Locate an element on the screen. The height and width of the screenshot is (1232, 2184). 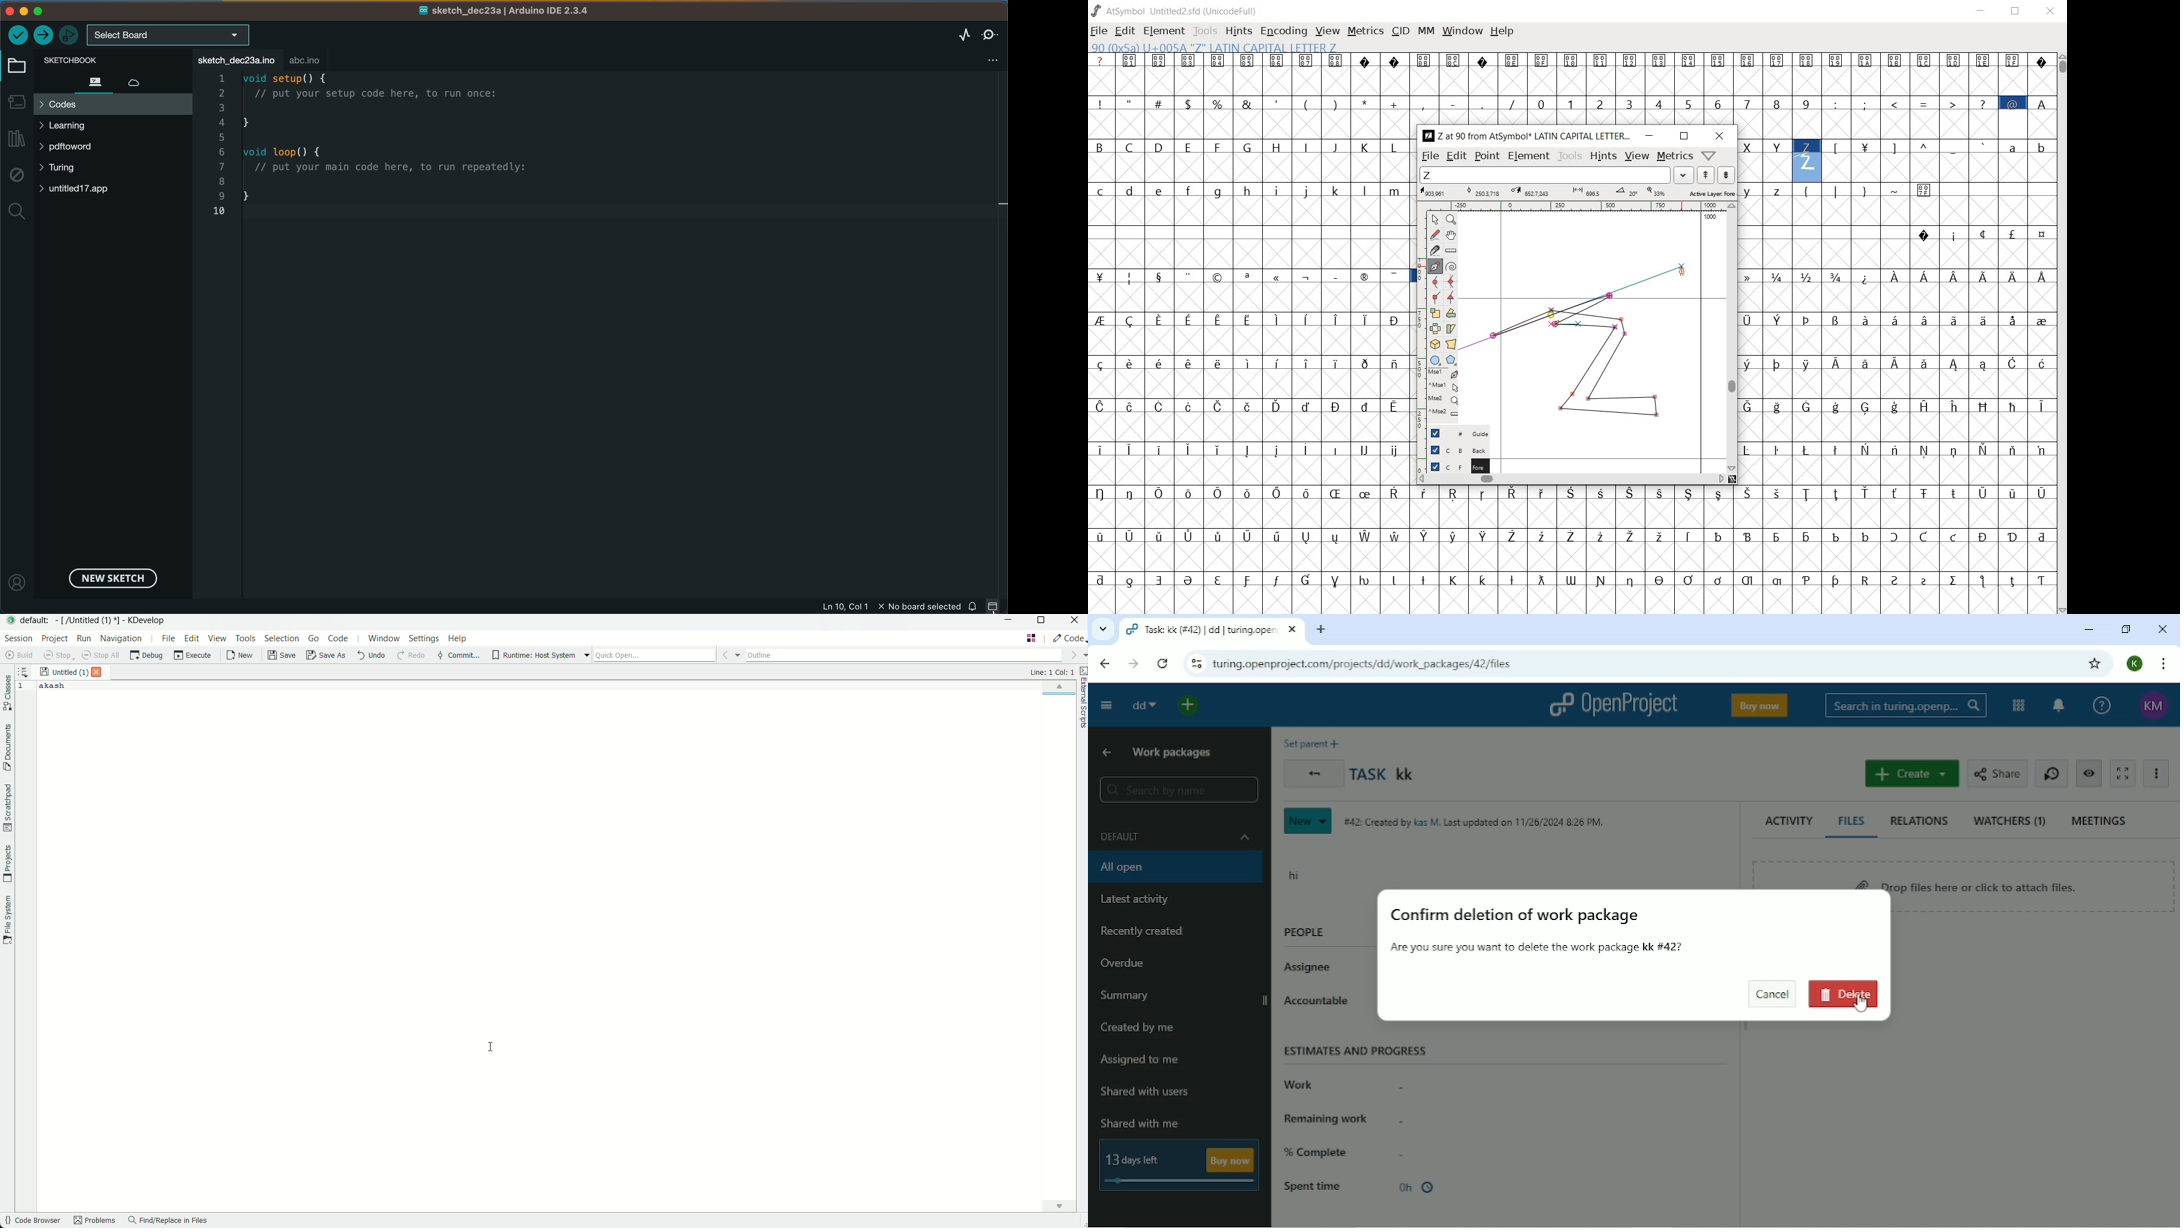
Activate zen mode is located at coordinates (2122, 773).